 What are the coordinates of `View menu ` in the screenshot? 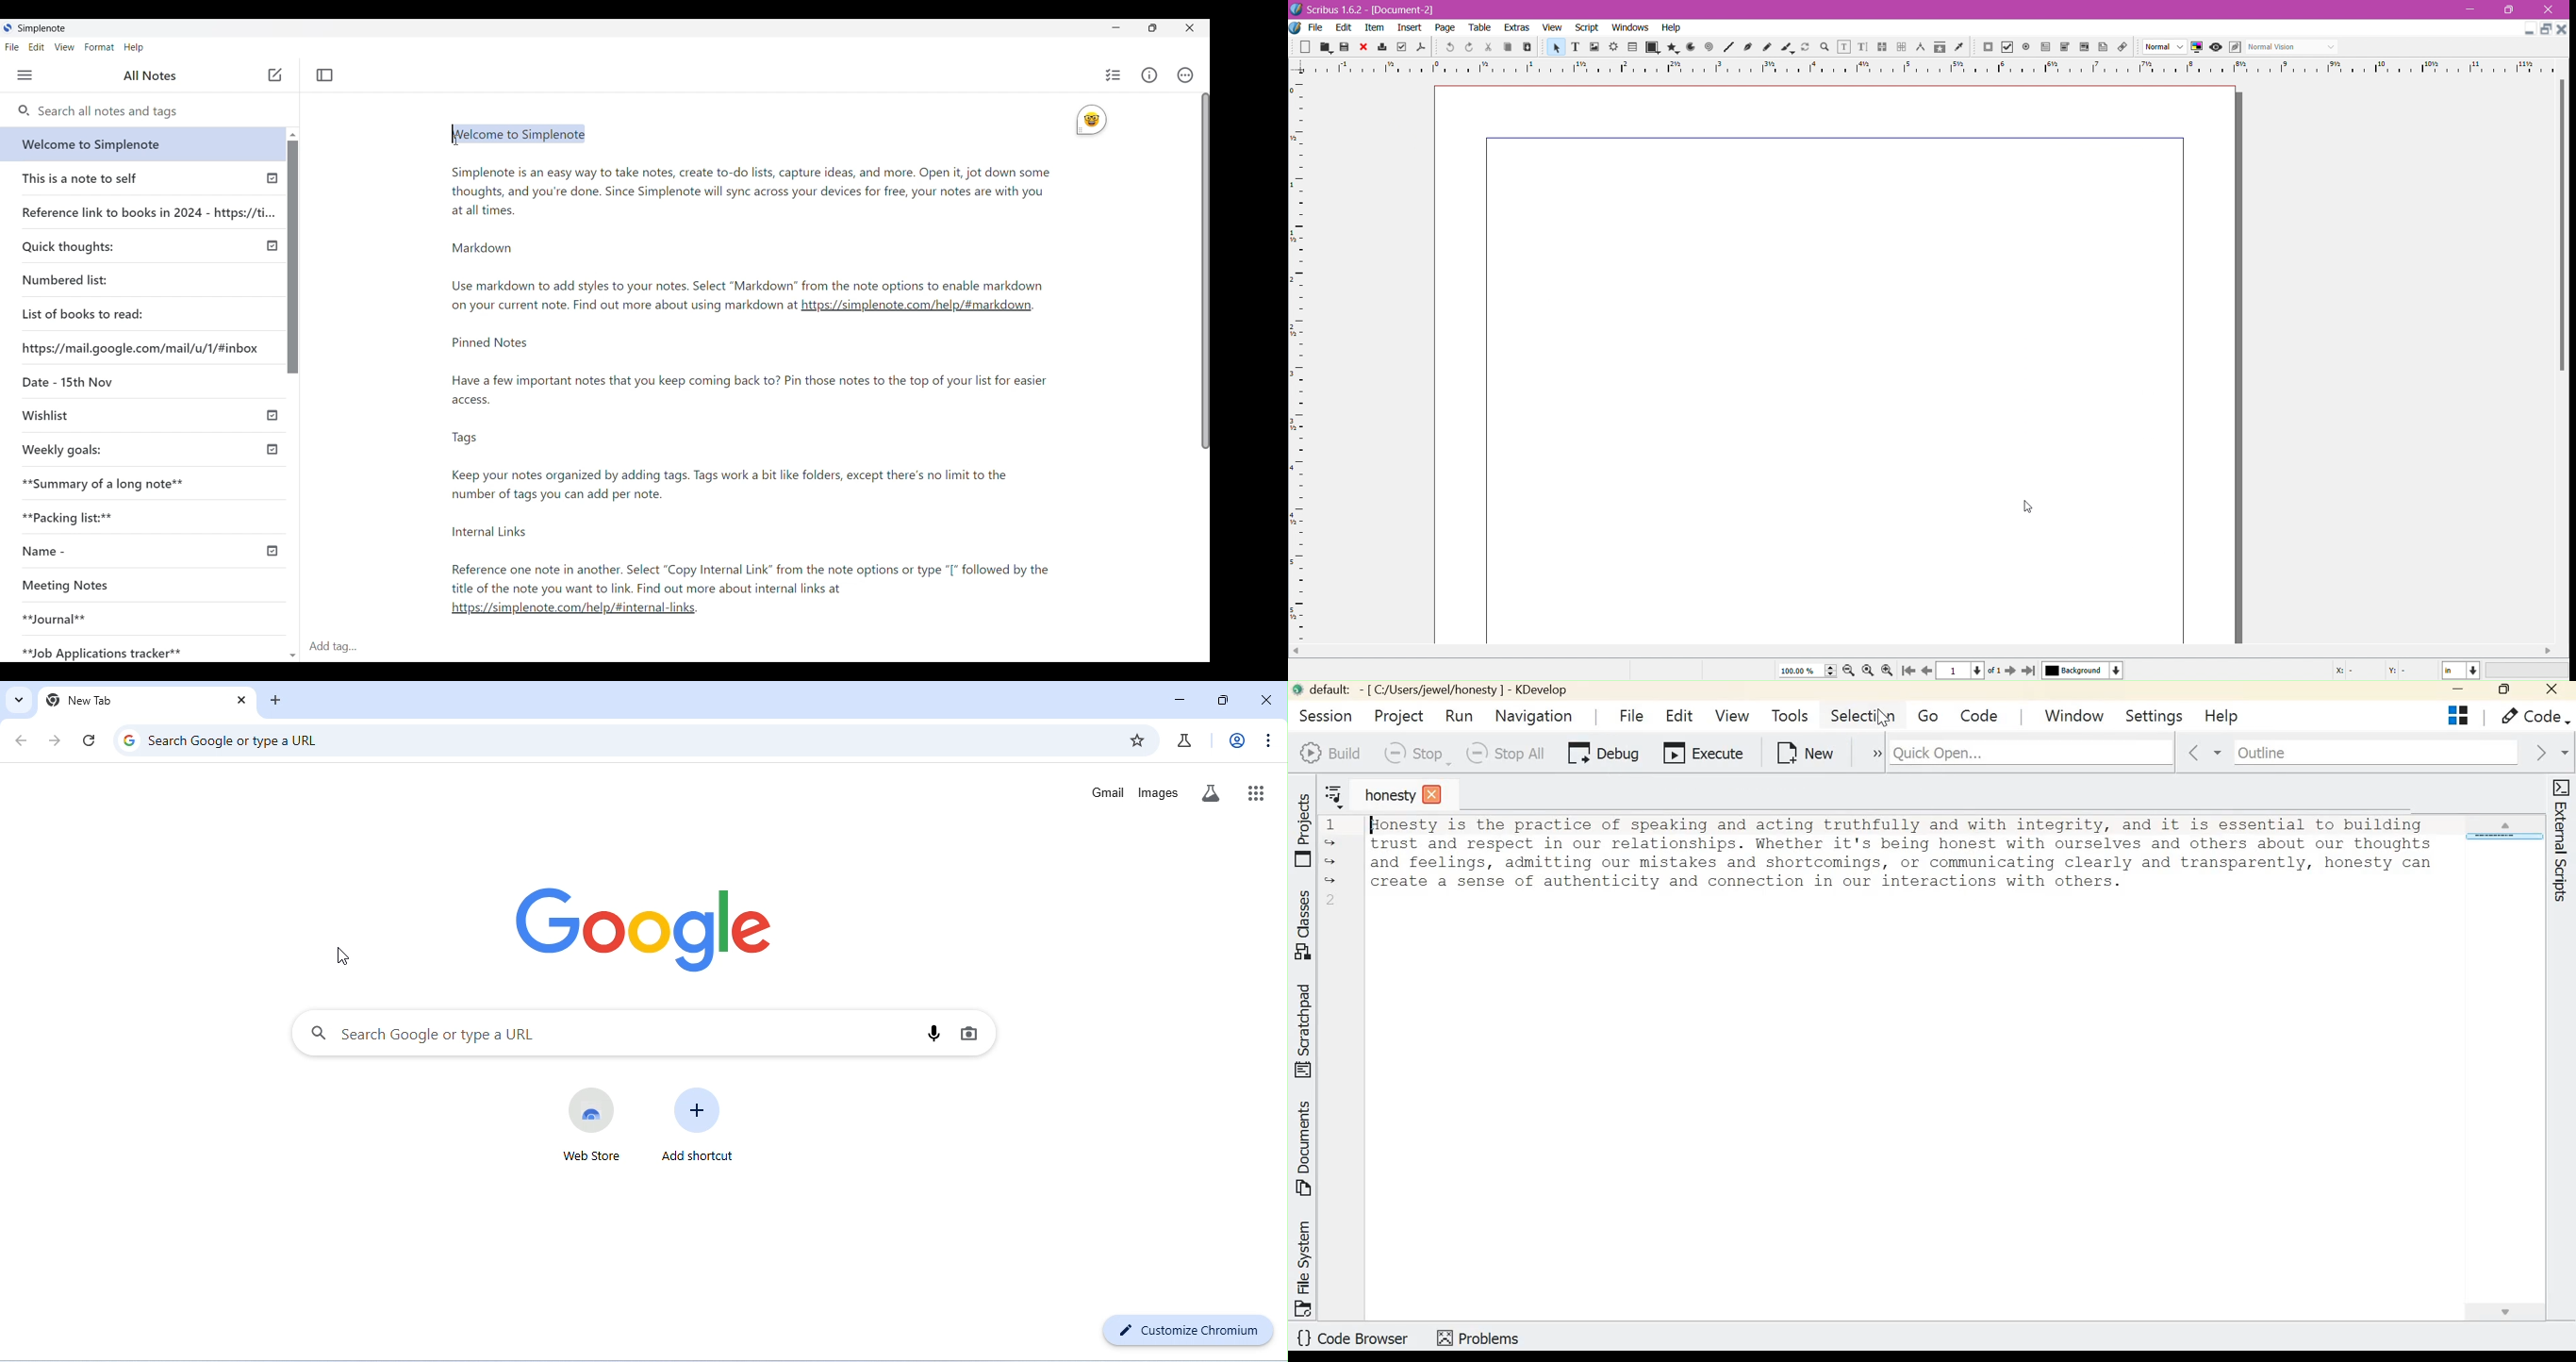 It's located at (65, 47).